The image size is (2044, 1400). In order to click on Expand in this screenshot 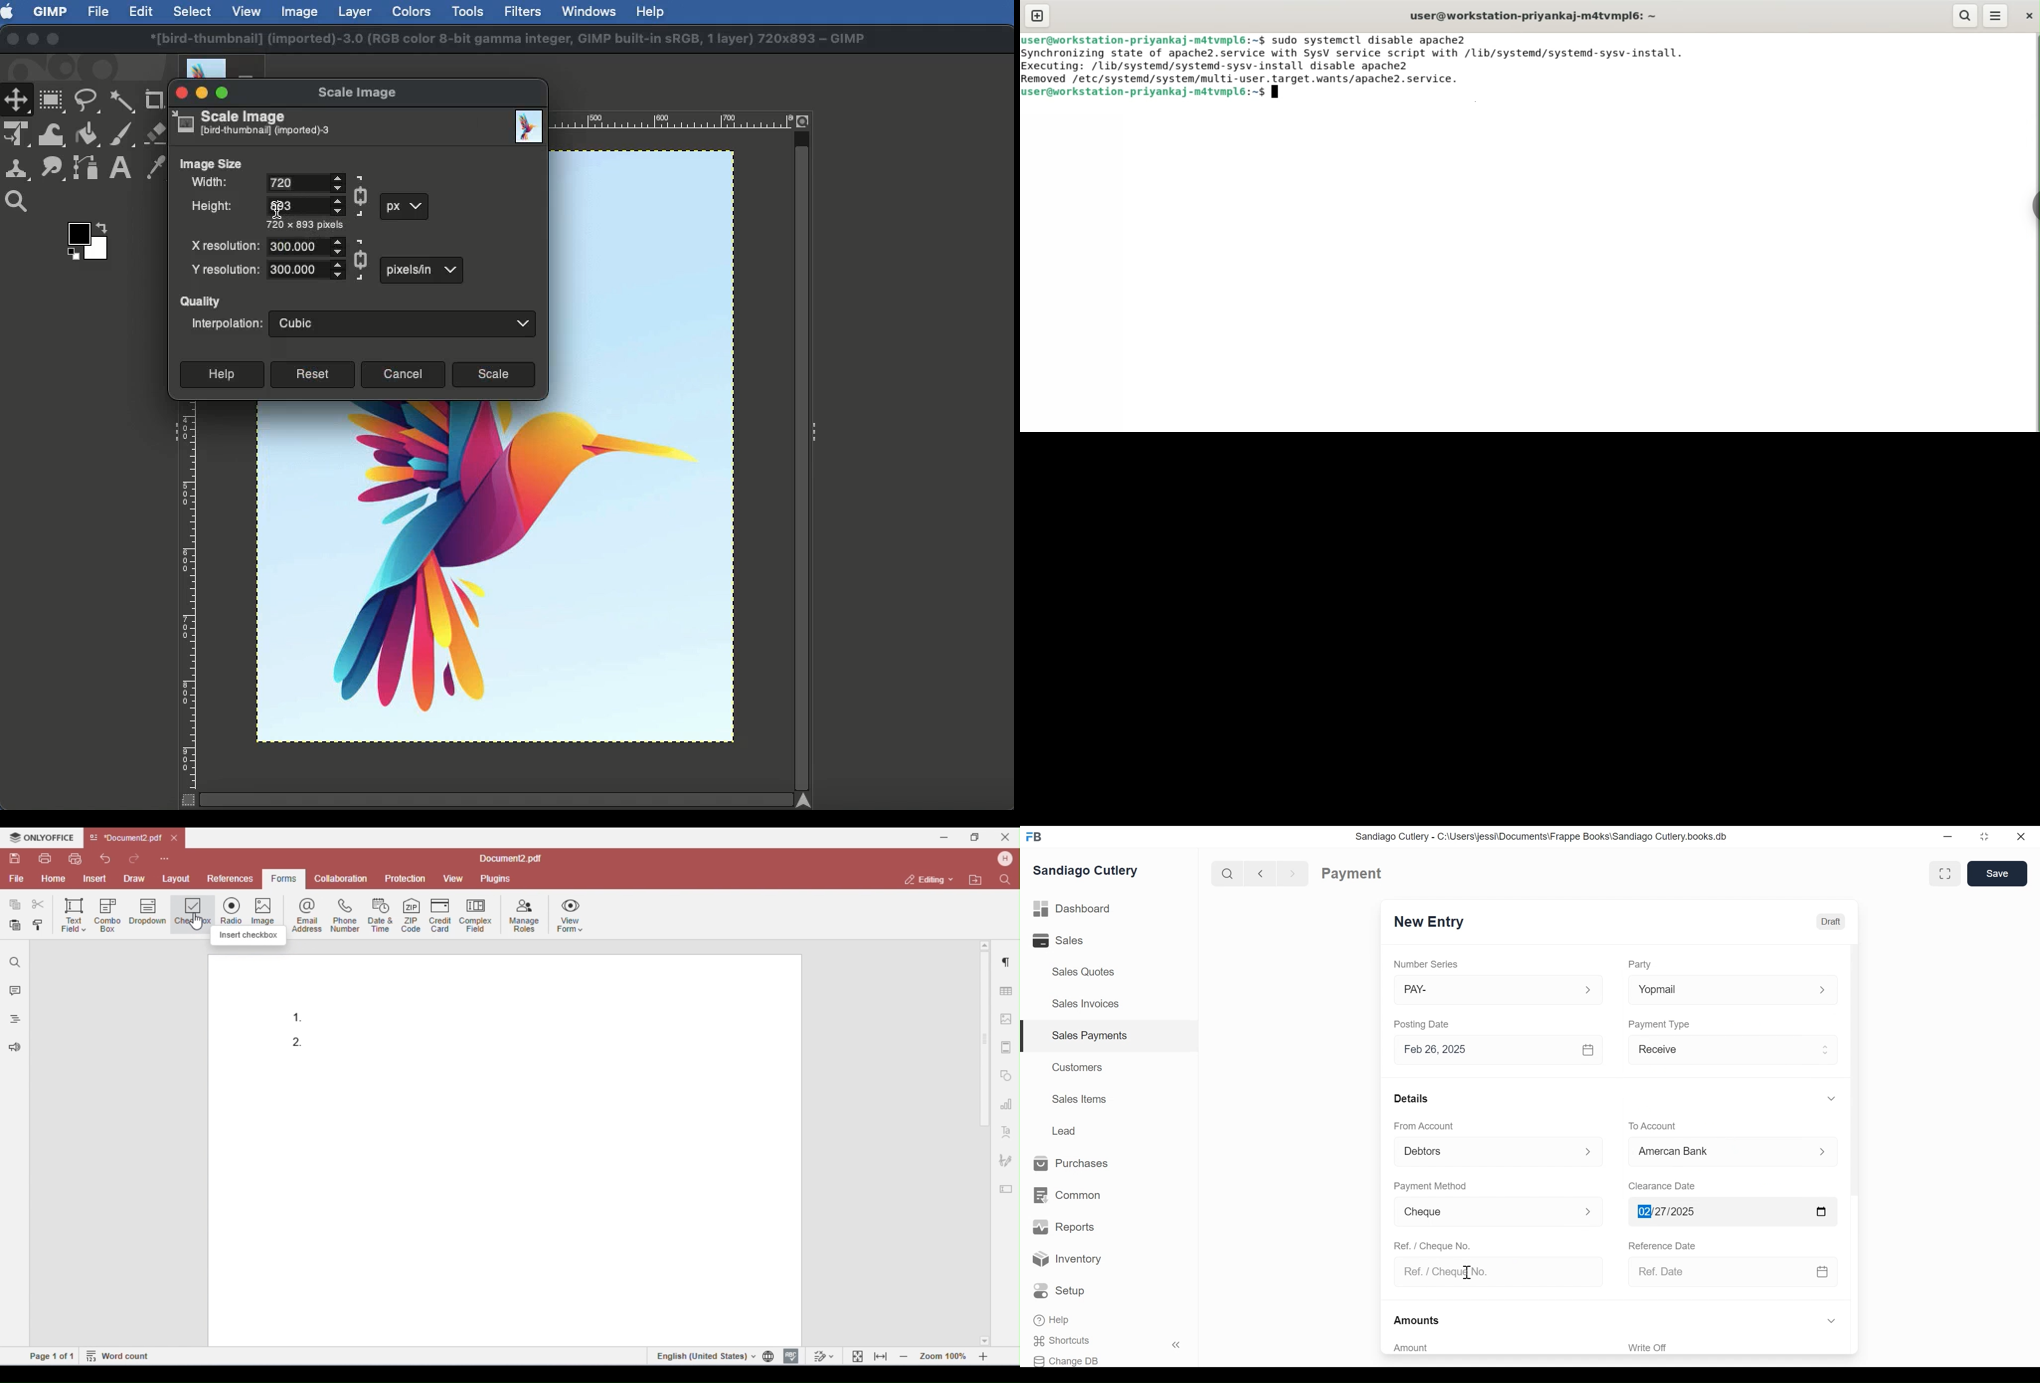, I will do `click(1588, 1211)`.